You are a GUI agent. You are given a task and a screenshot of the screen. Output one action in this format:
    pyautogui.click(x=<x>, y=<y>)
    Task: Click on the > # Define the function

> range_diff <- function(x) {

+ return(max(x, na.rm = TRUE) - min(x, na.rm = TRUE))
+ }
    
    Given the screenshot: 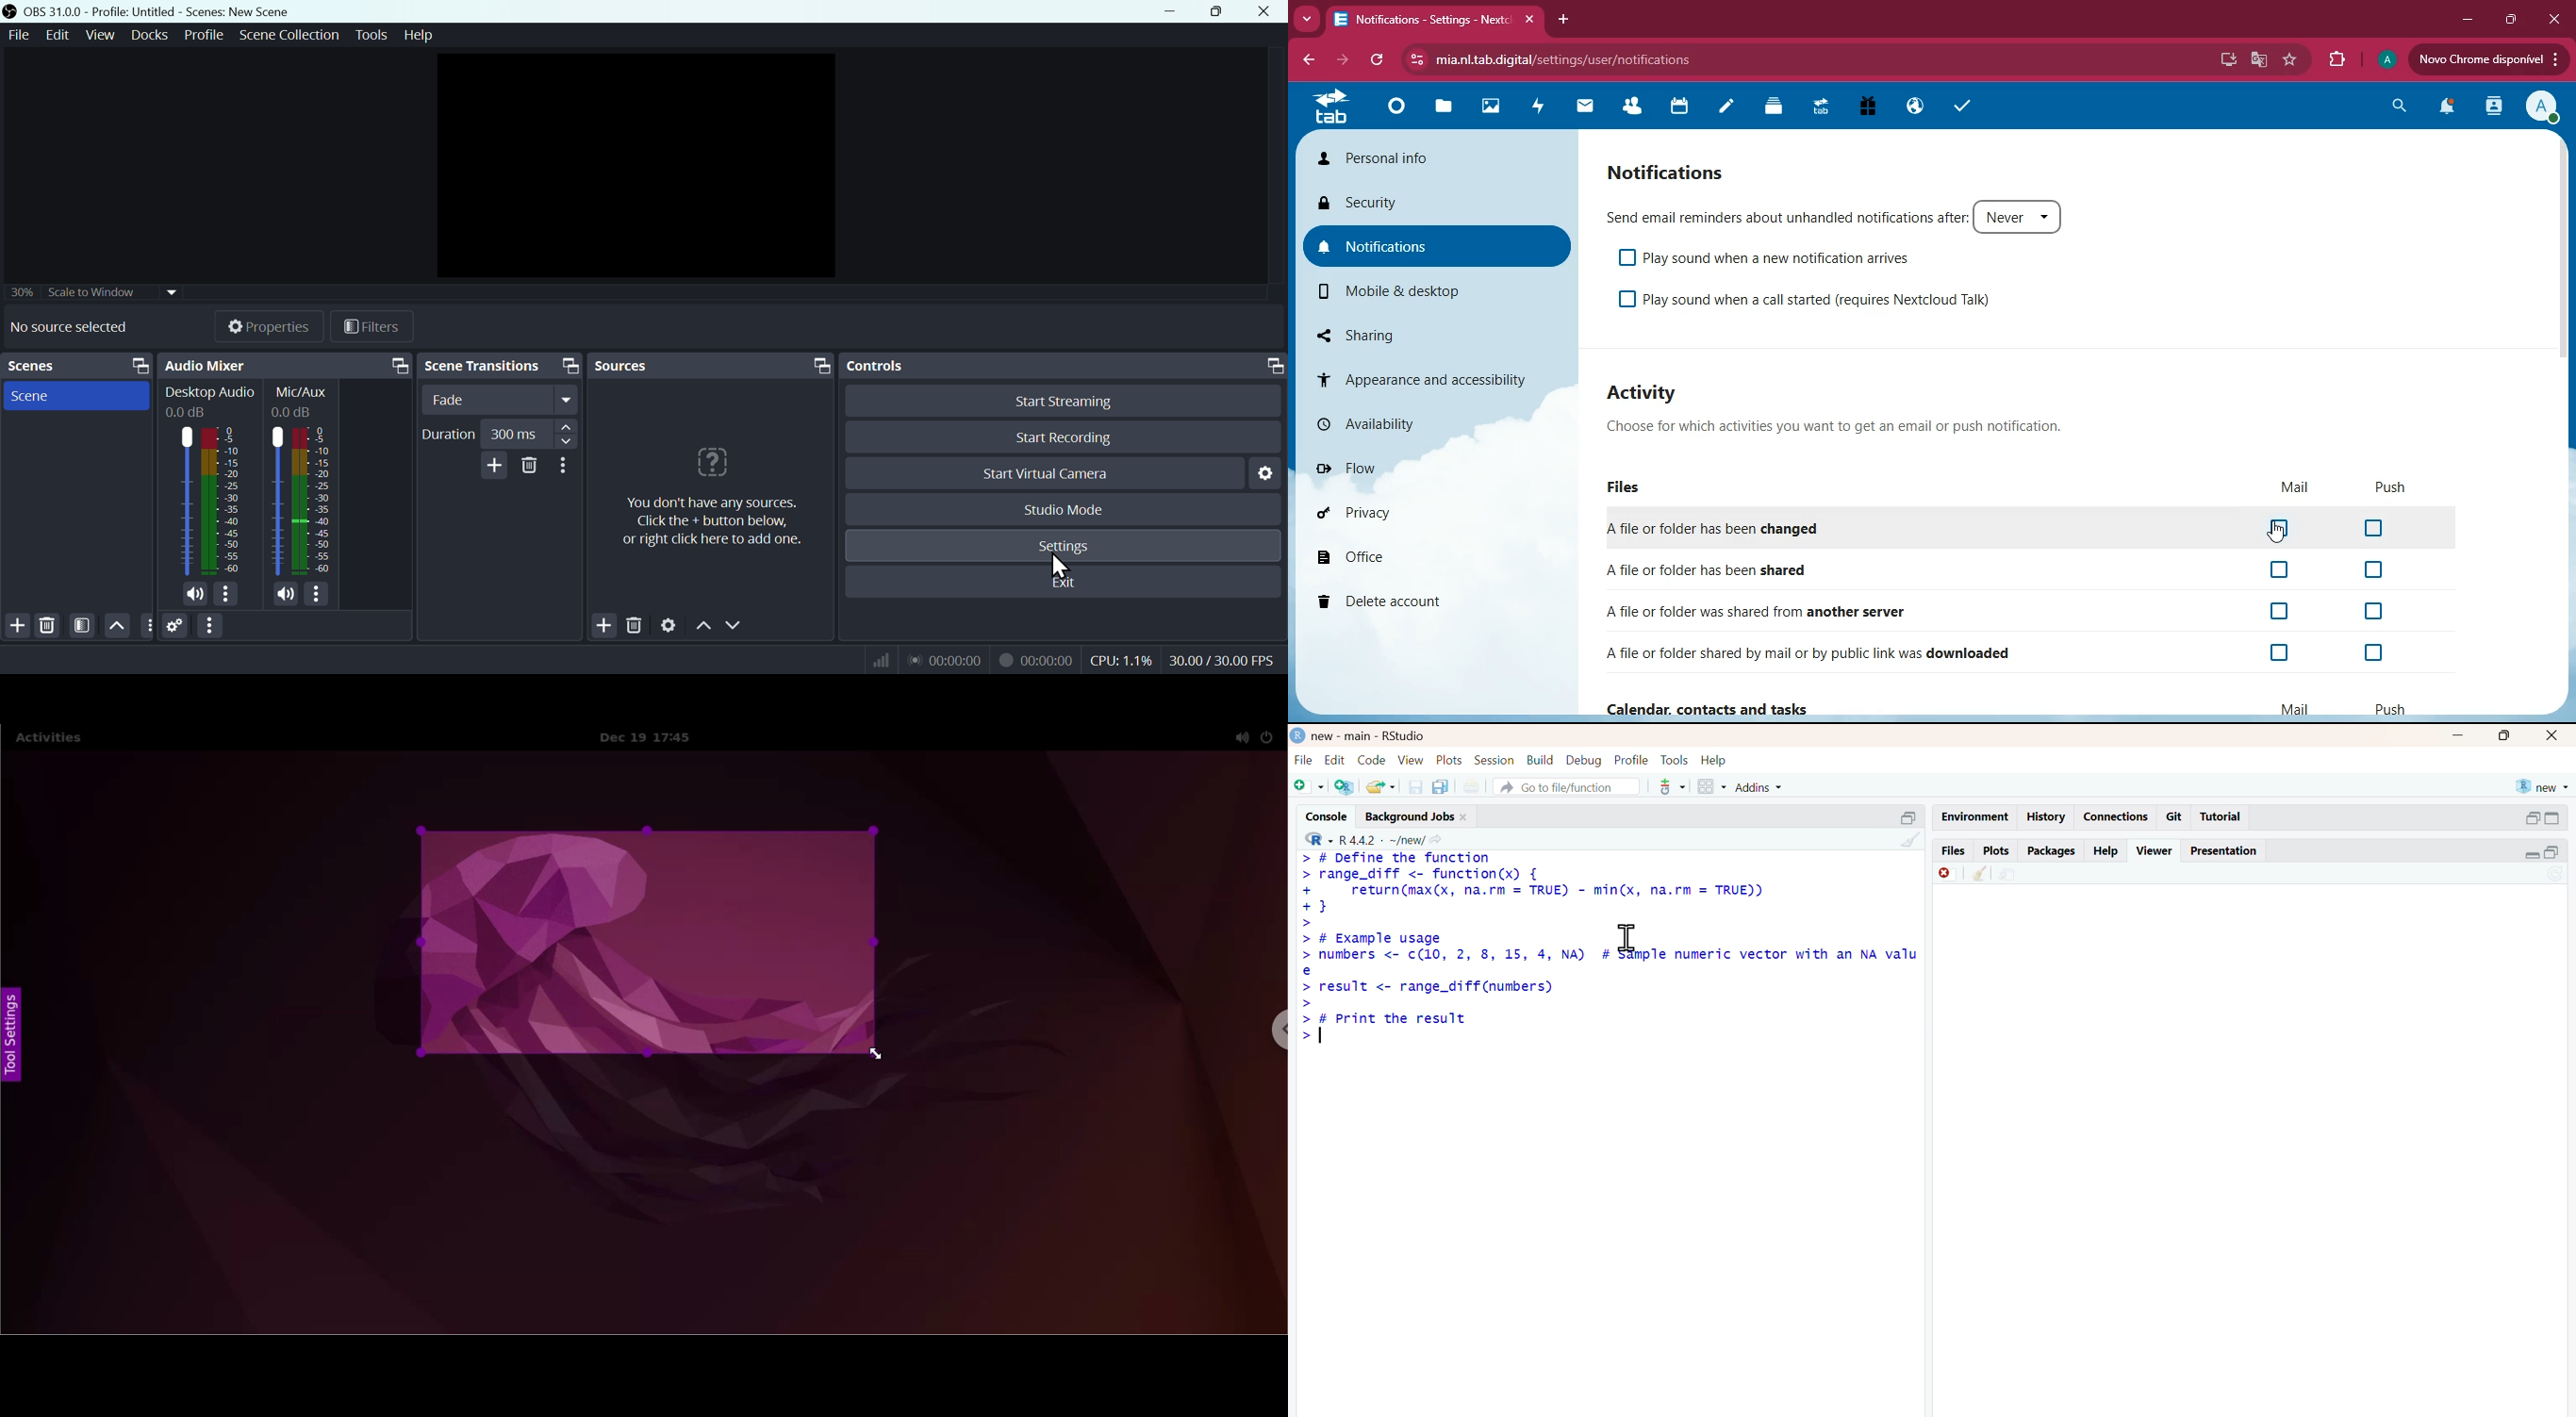 What is the action you would take?
    pyautogui.click(x=1532, y=884)
    